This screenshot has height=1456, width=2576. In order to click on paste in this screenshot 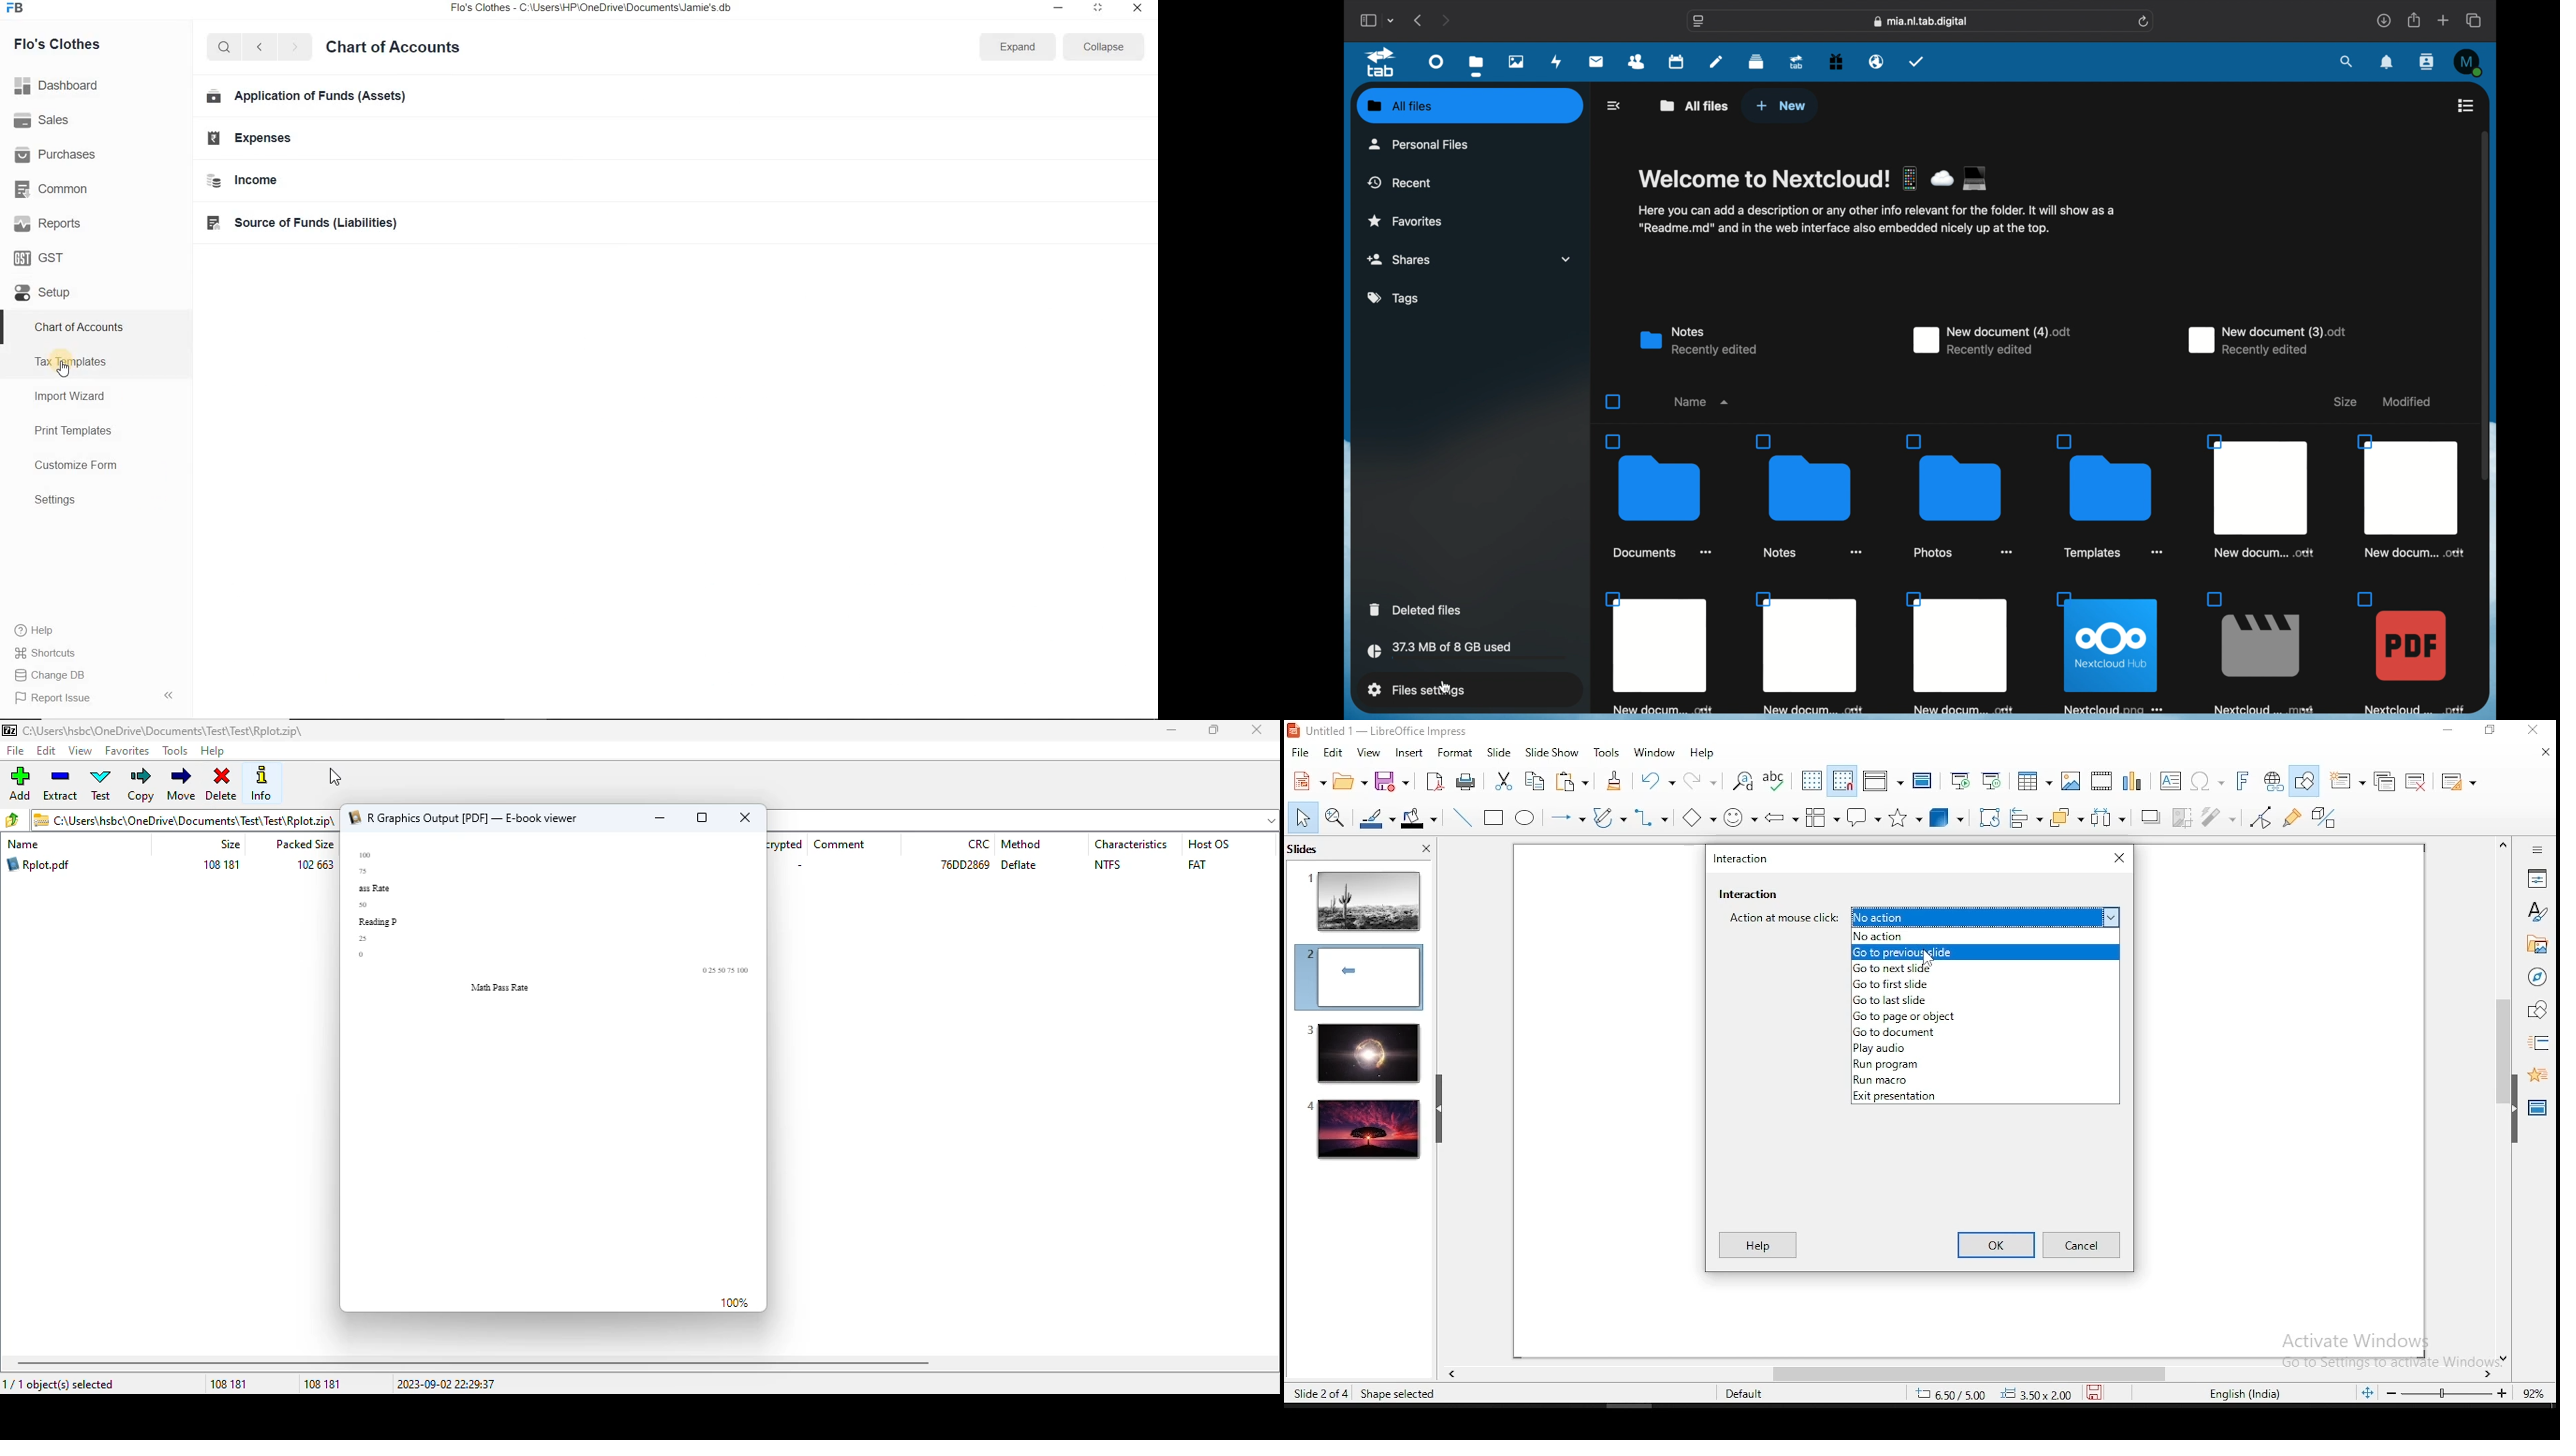, I will do `click(1575, 781)`.